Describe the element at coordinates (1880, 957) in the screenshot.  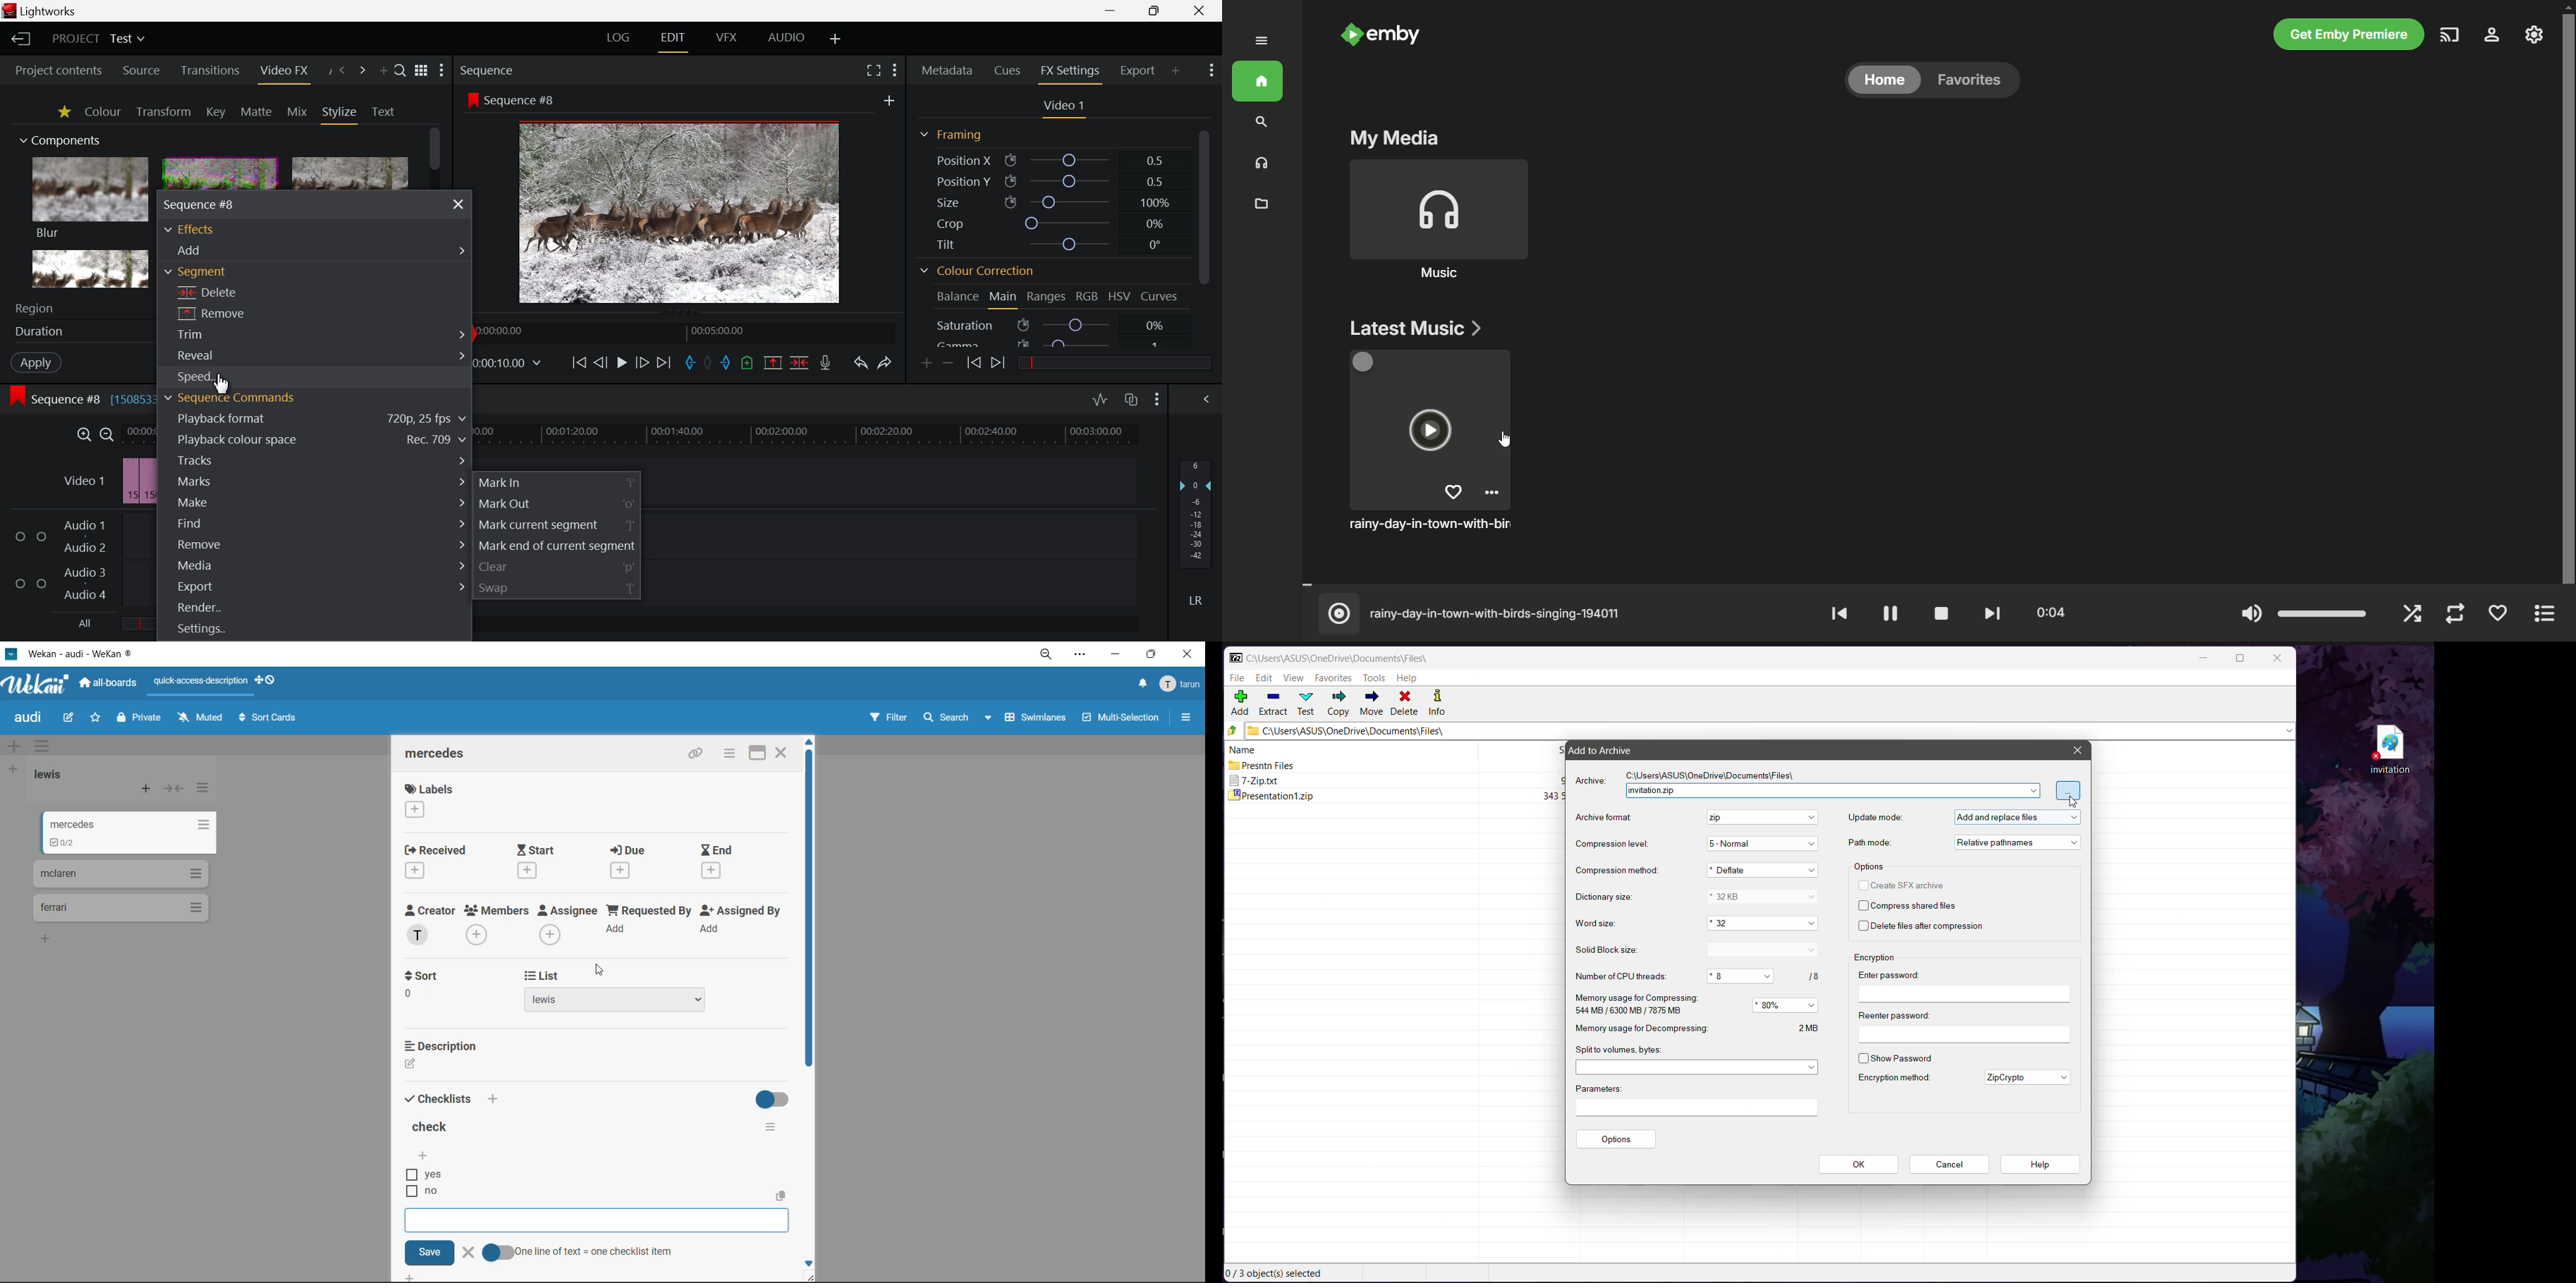
I see `Encryption` at that location.